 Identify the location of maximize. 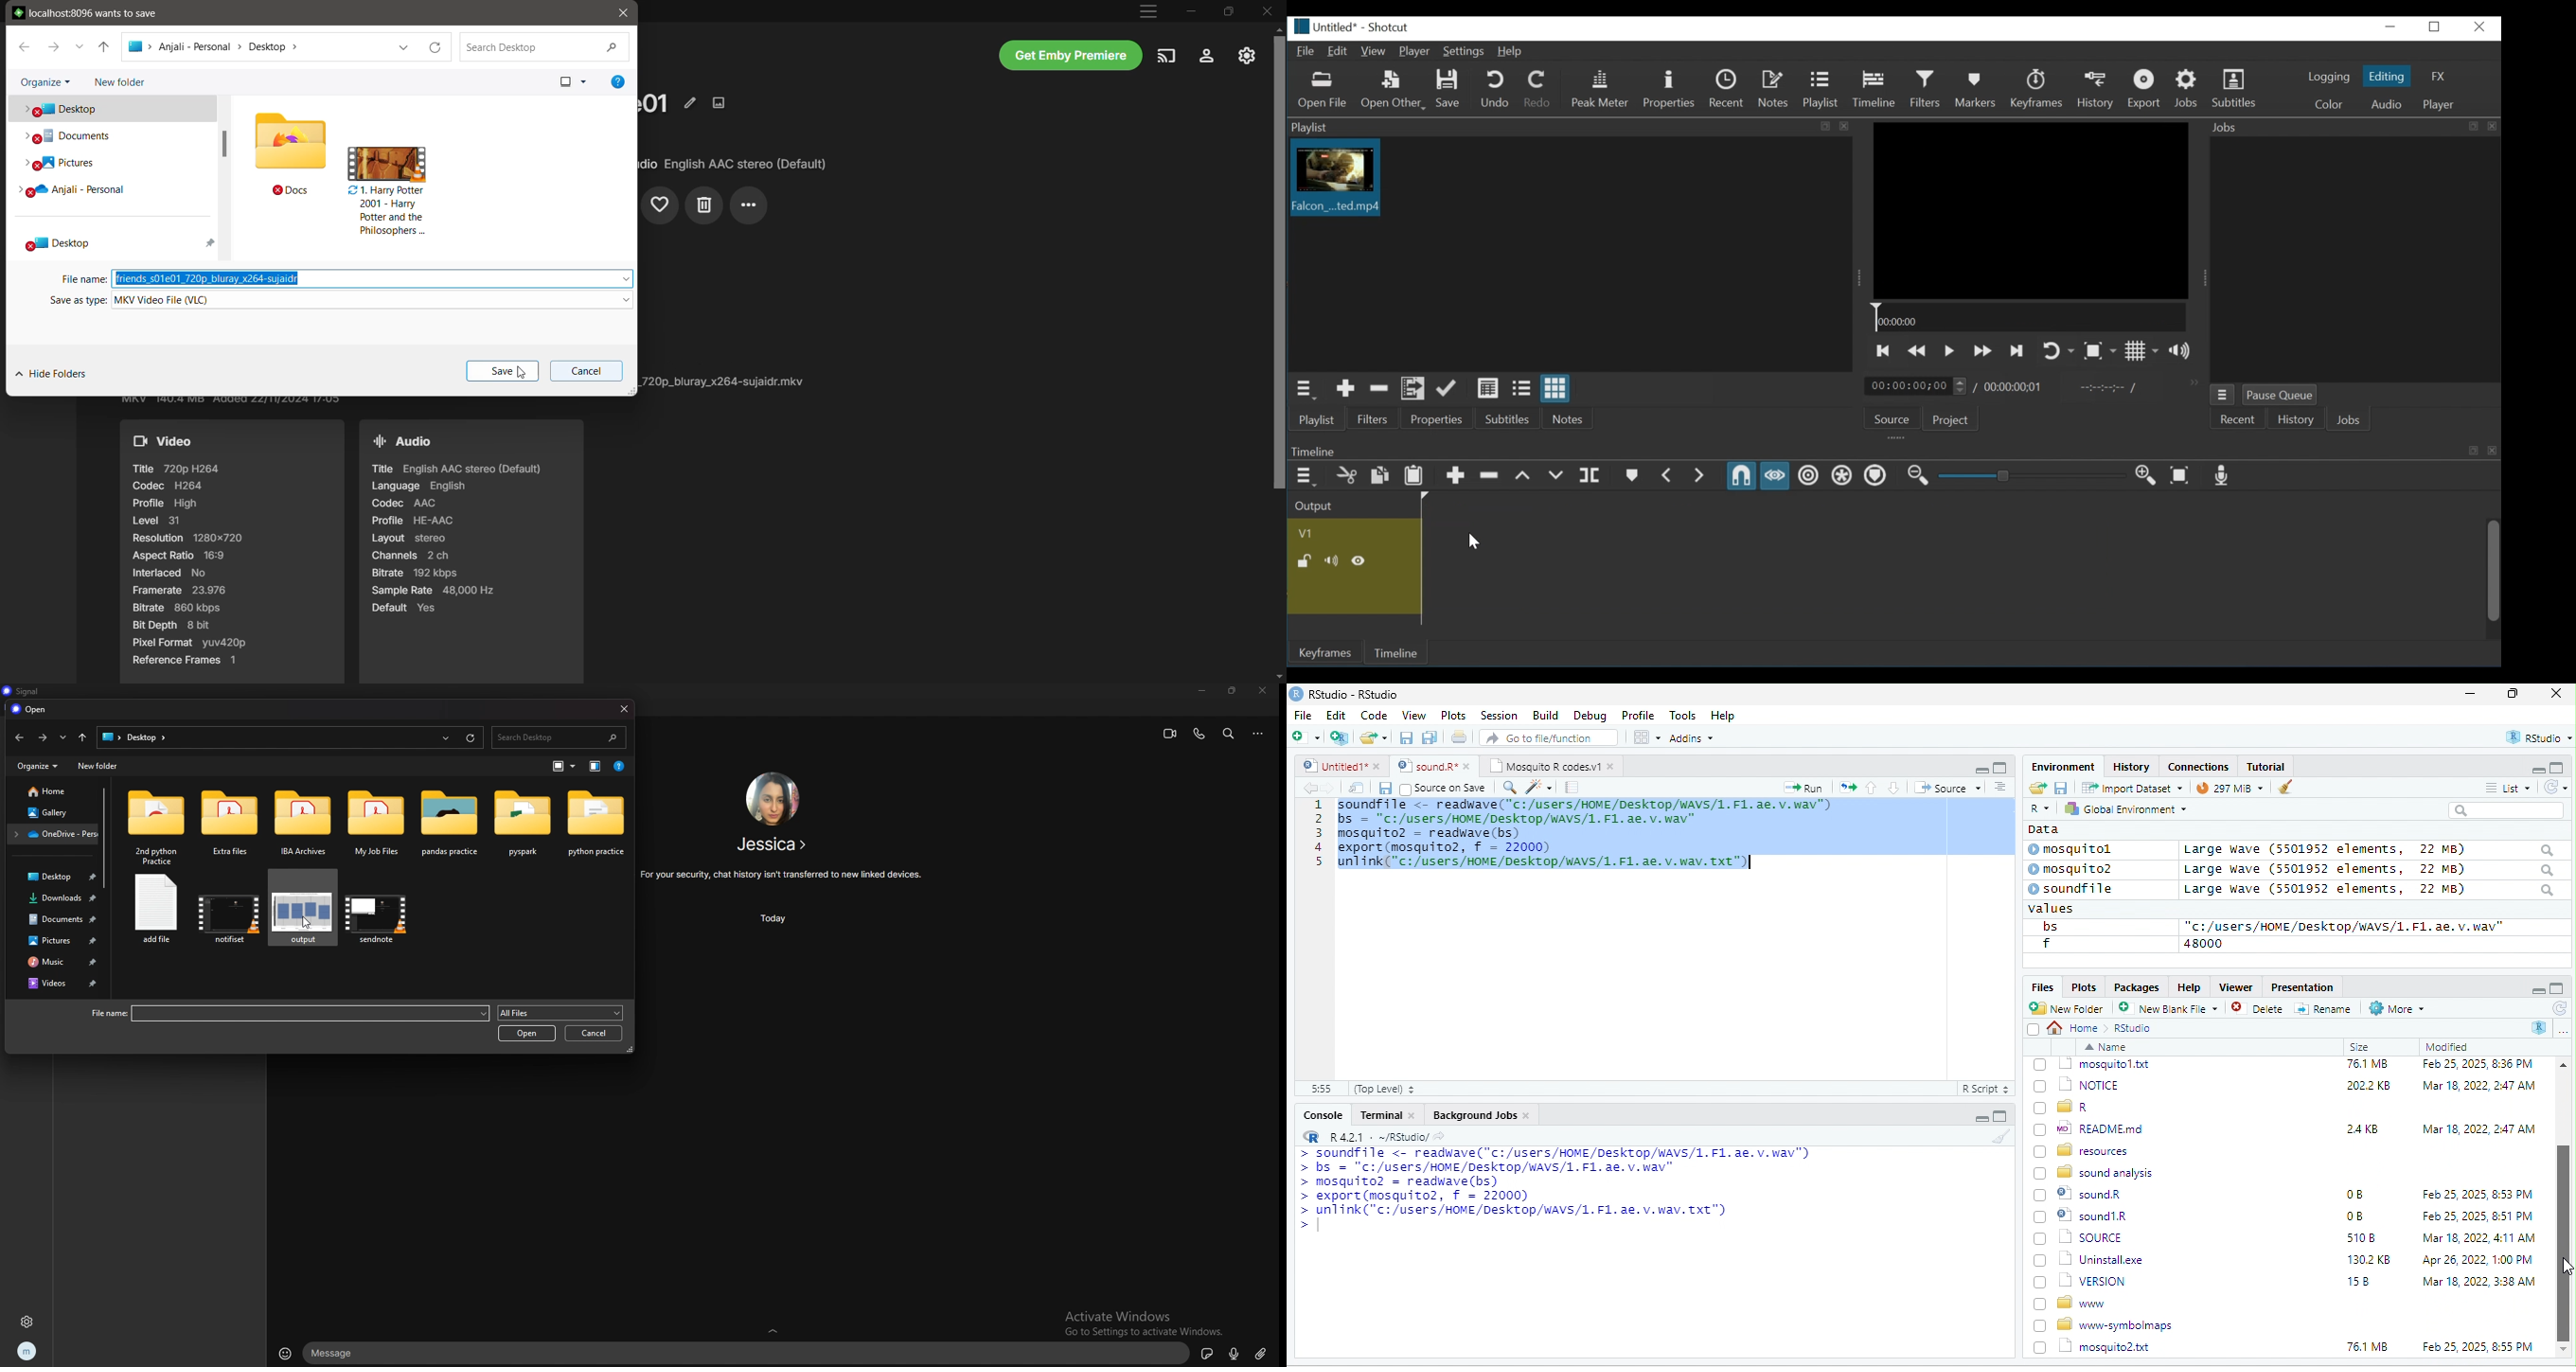
(1999, 767).